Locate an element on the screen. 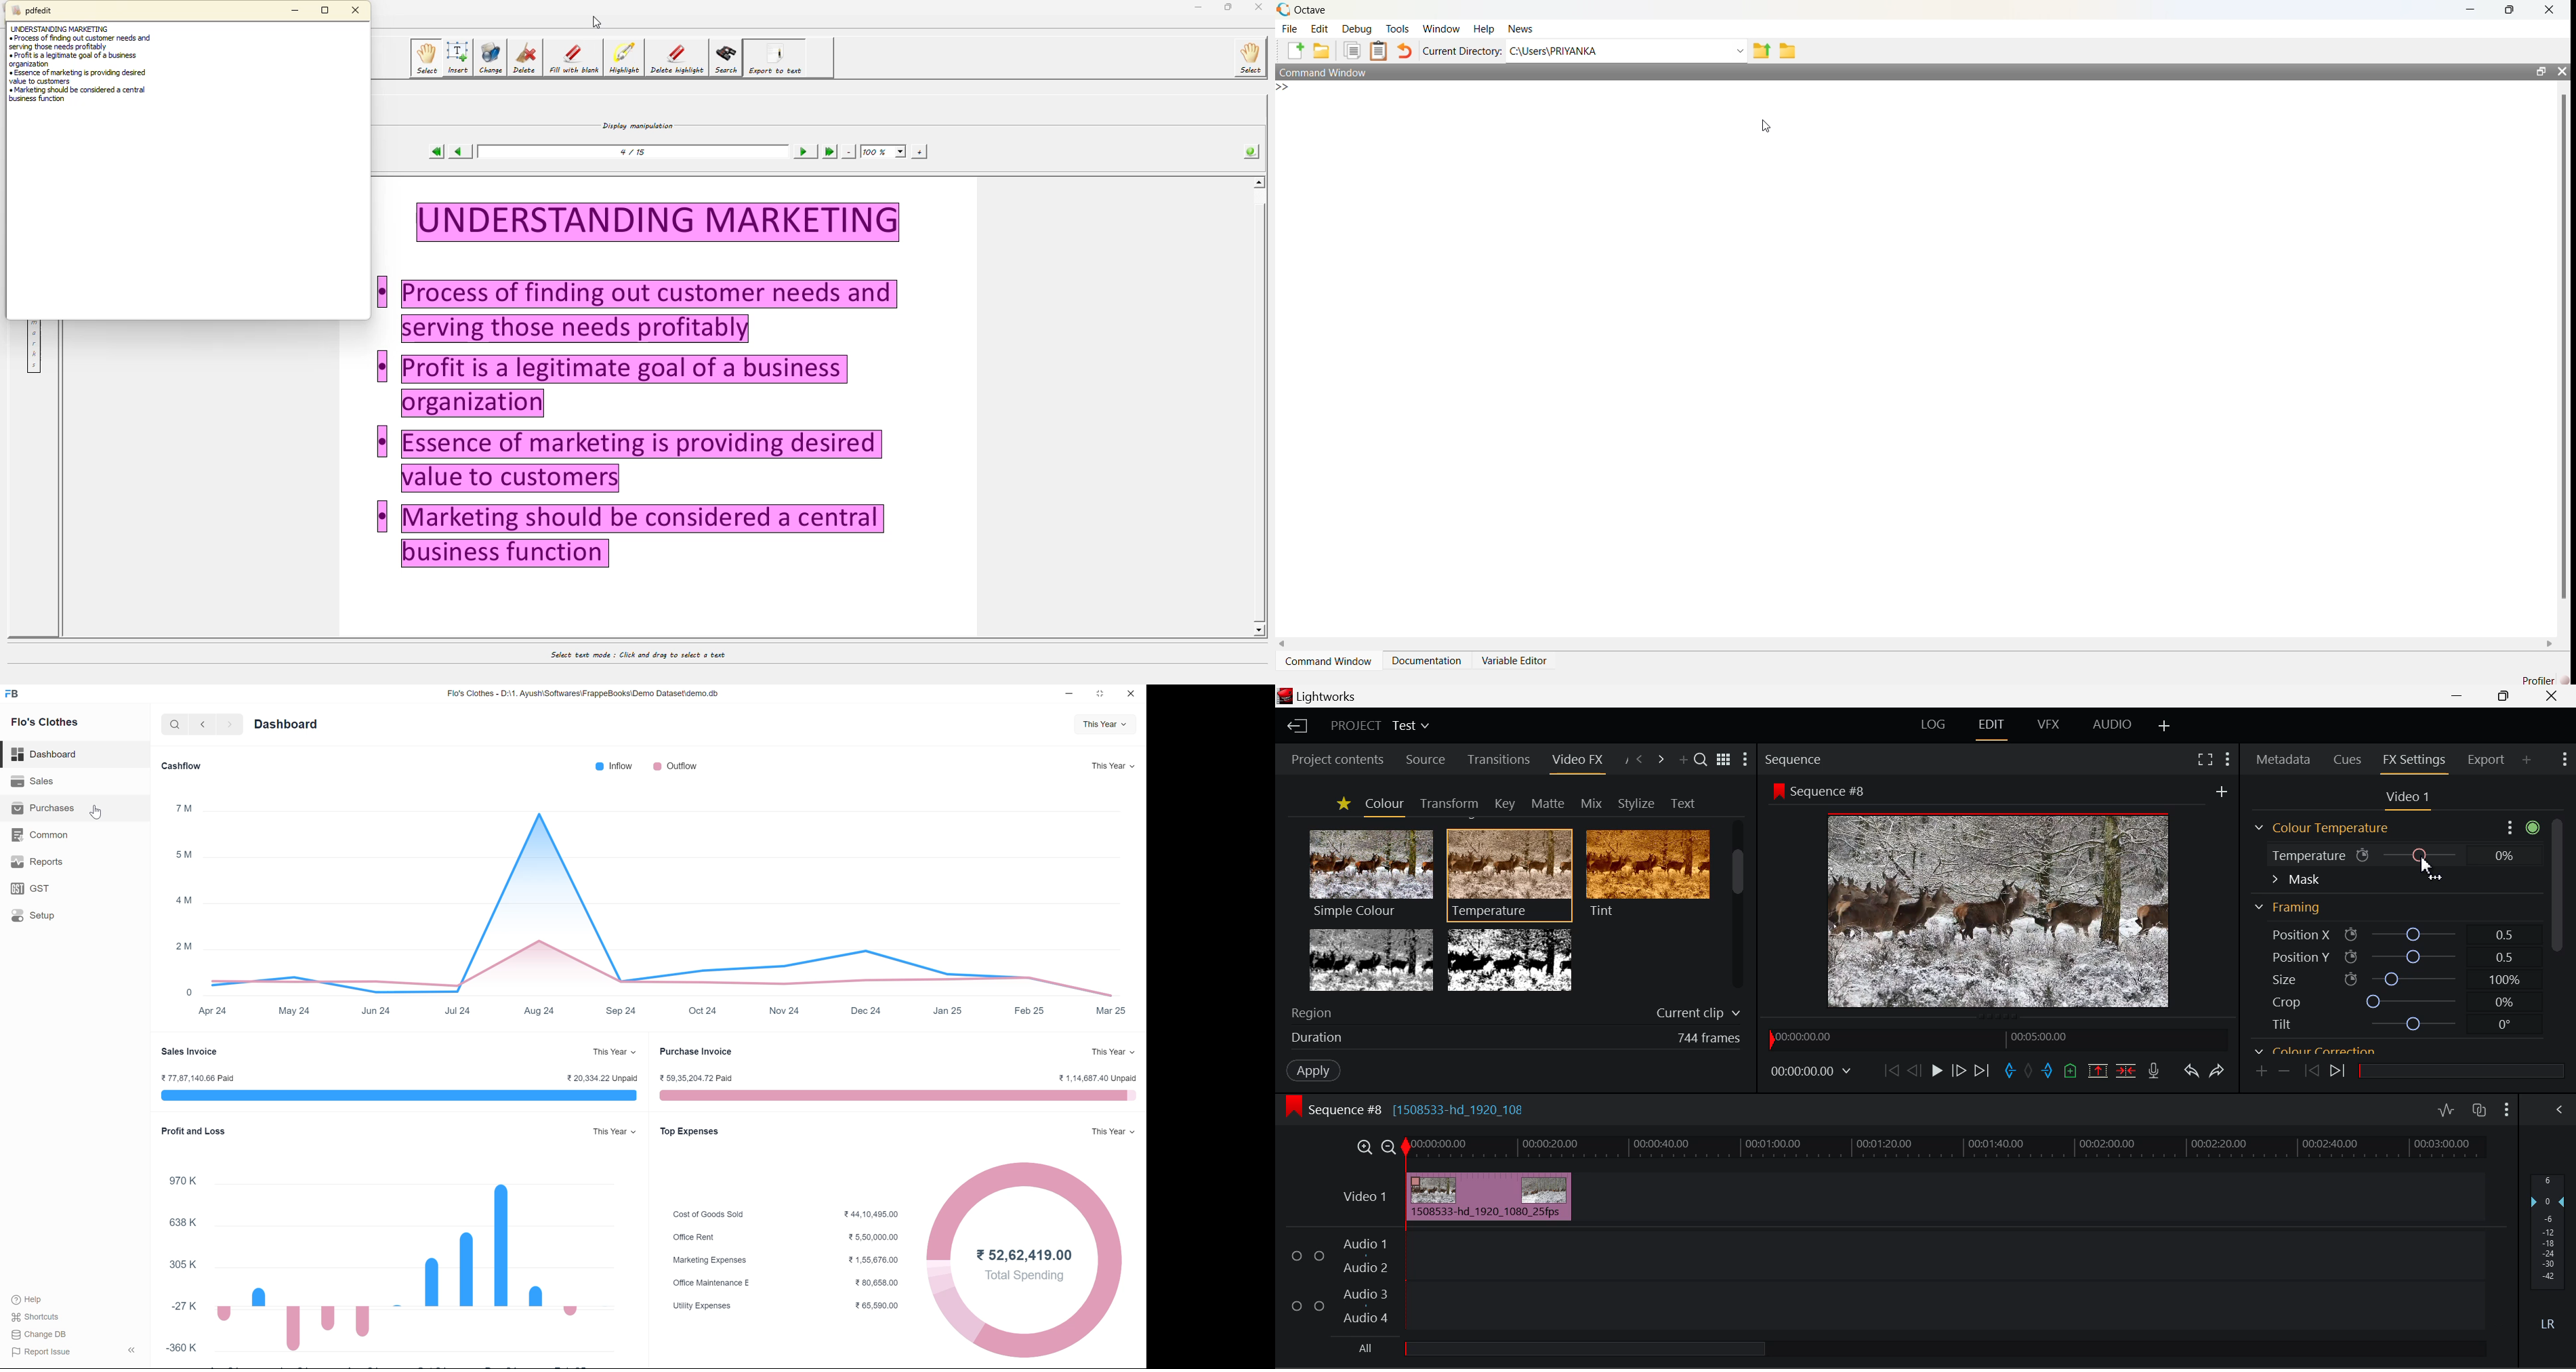 The height and width of the screenshot is (1372, 2576). Office Rent is located at coordinates (694, 1237).